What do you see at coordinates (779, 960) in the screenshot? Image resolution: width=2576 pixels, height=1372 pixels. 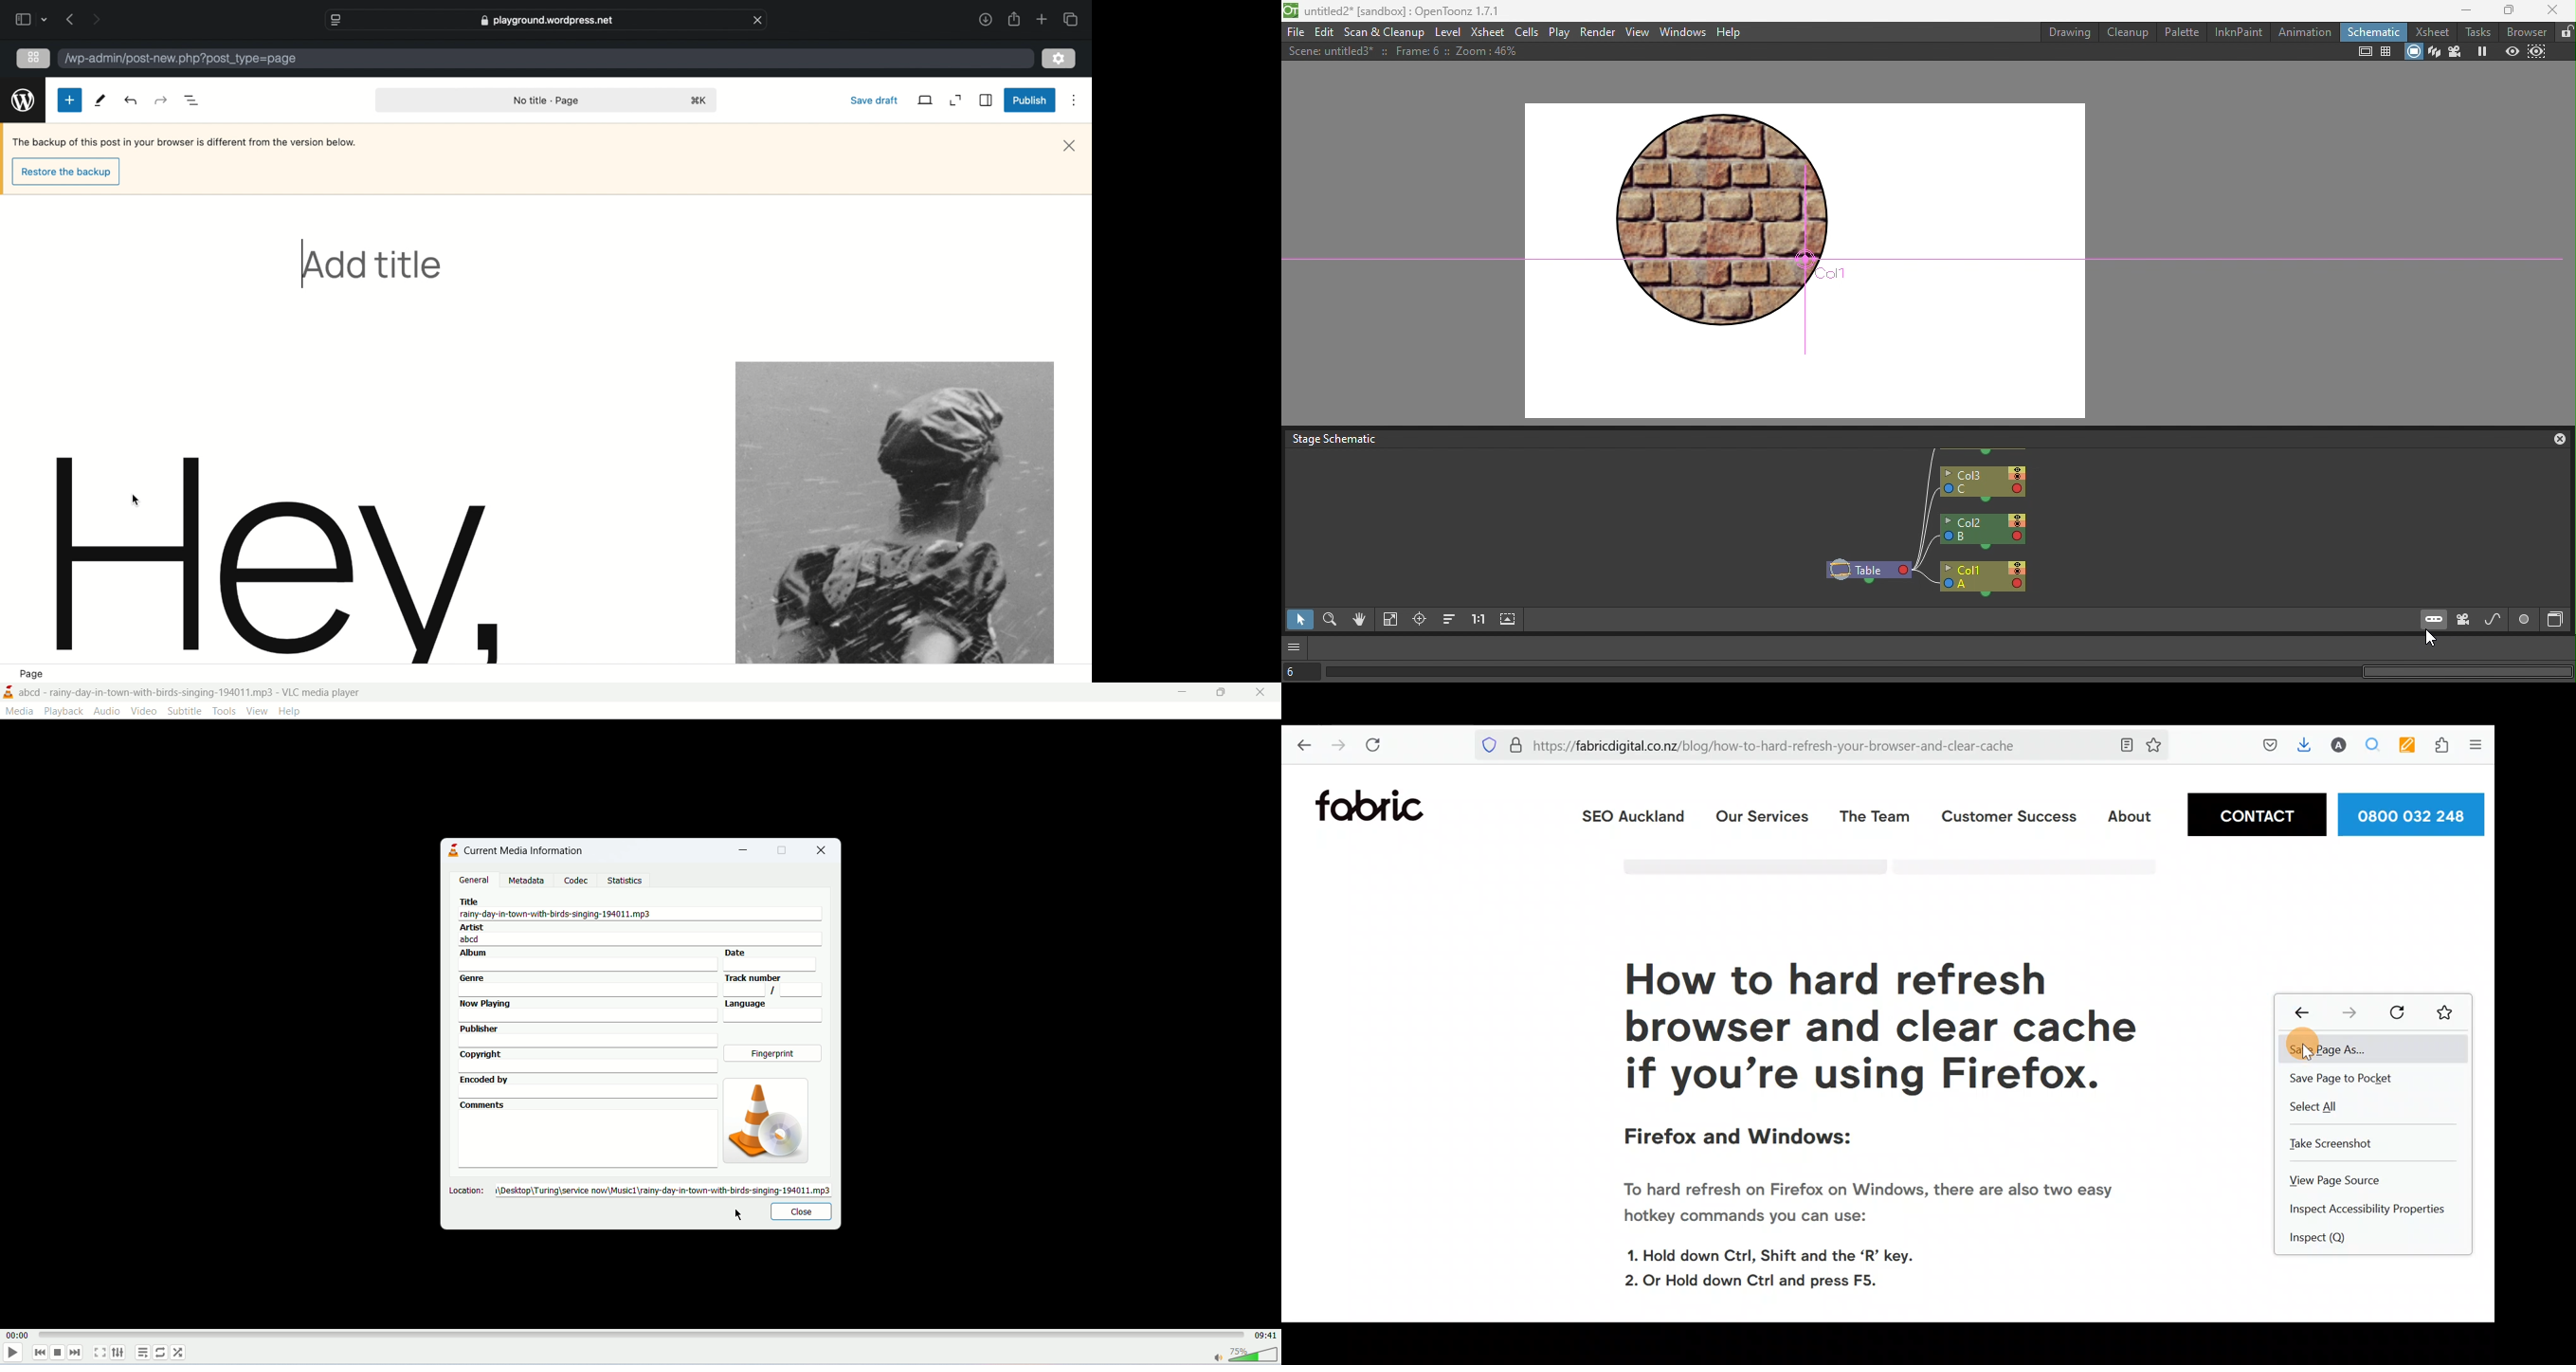 I see `date` at bounding box center [779, 960].